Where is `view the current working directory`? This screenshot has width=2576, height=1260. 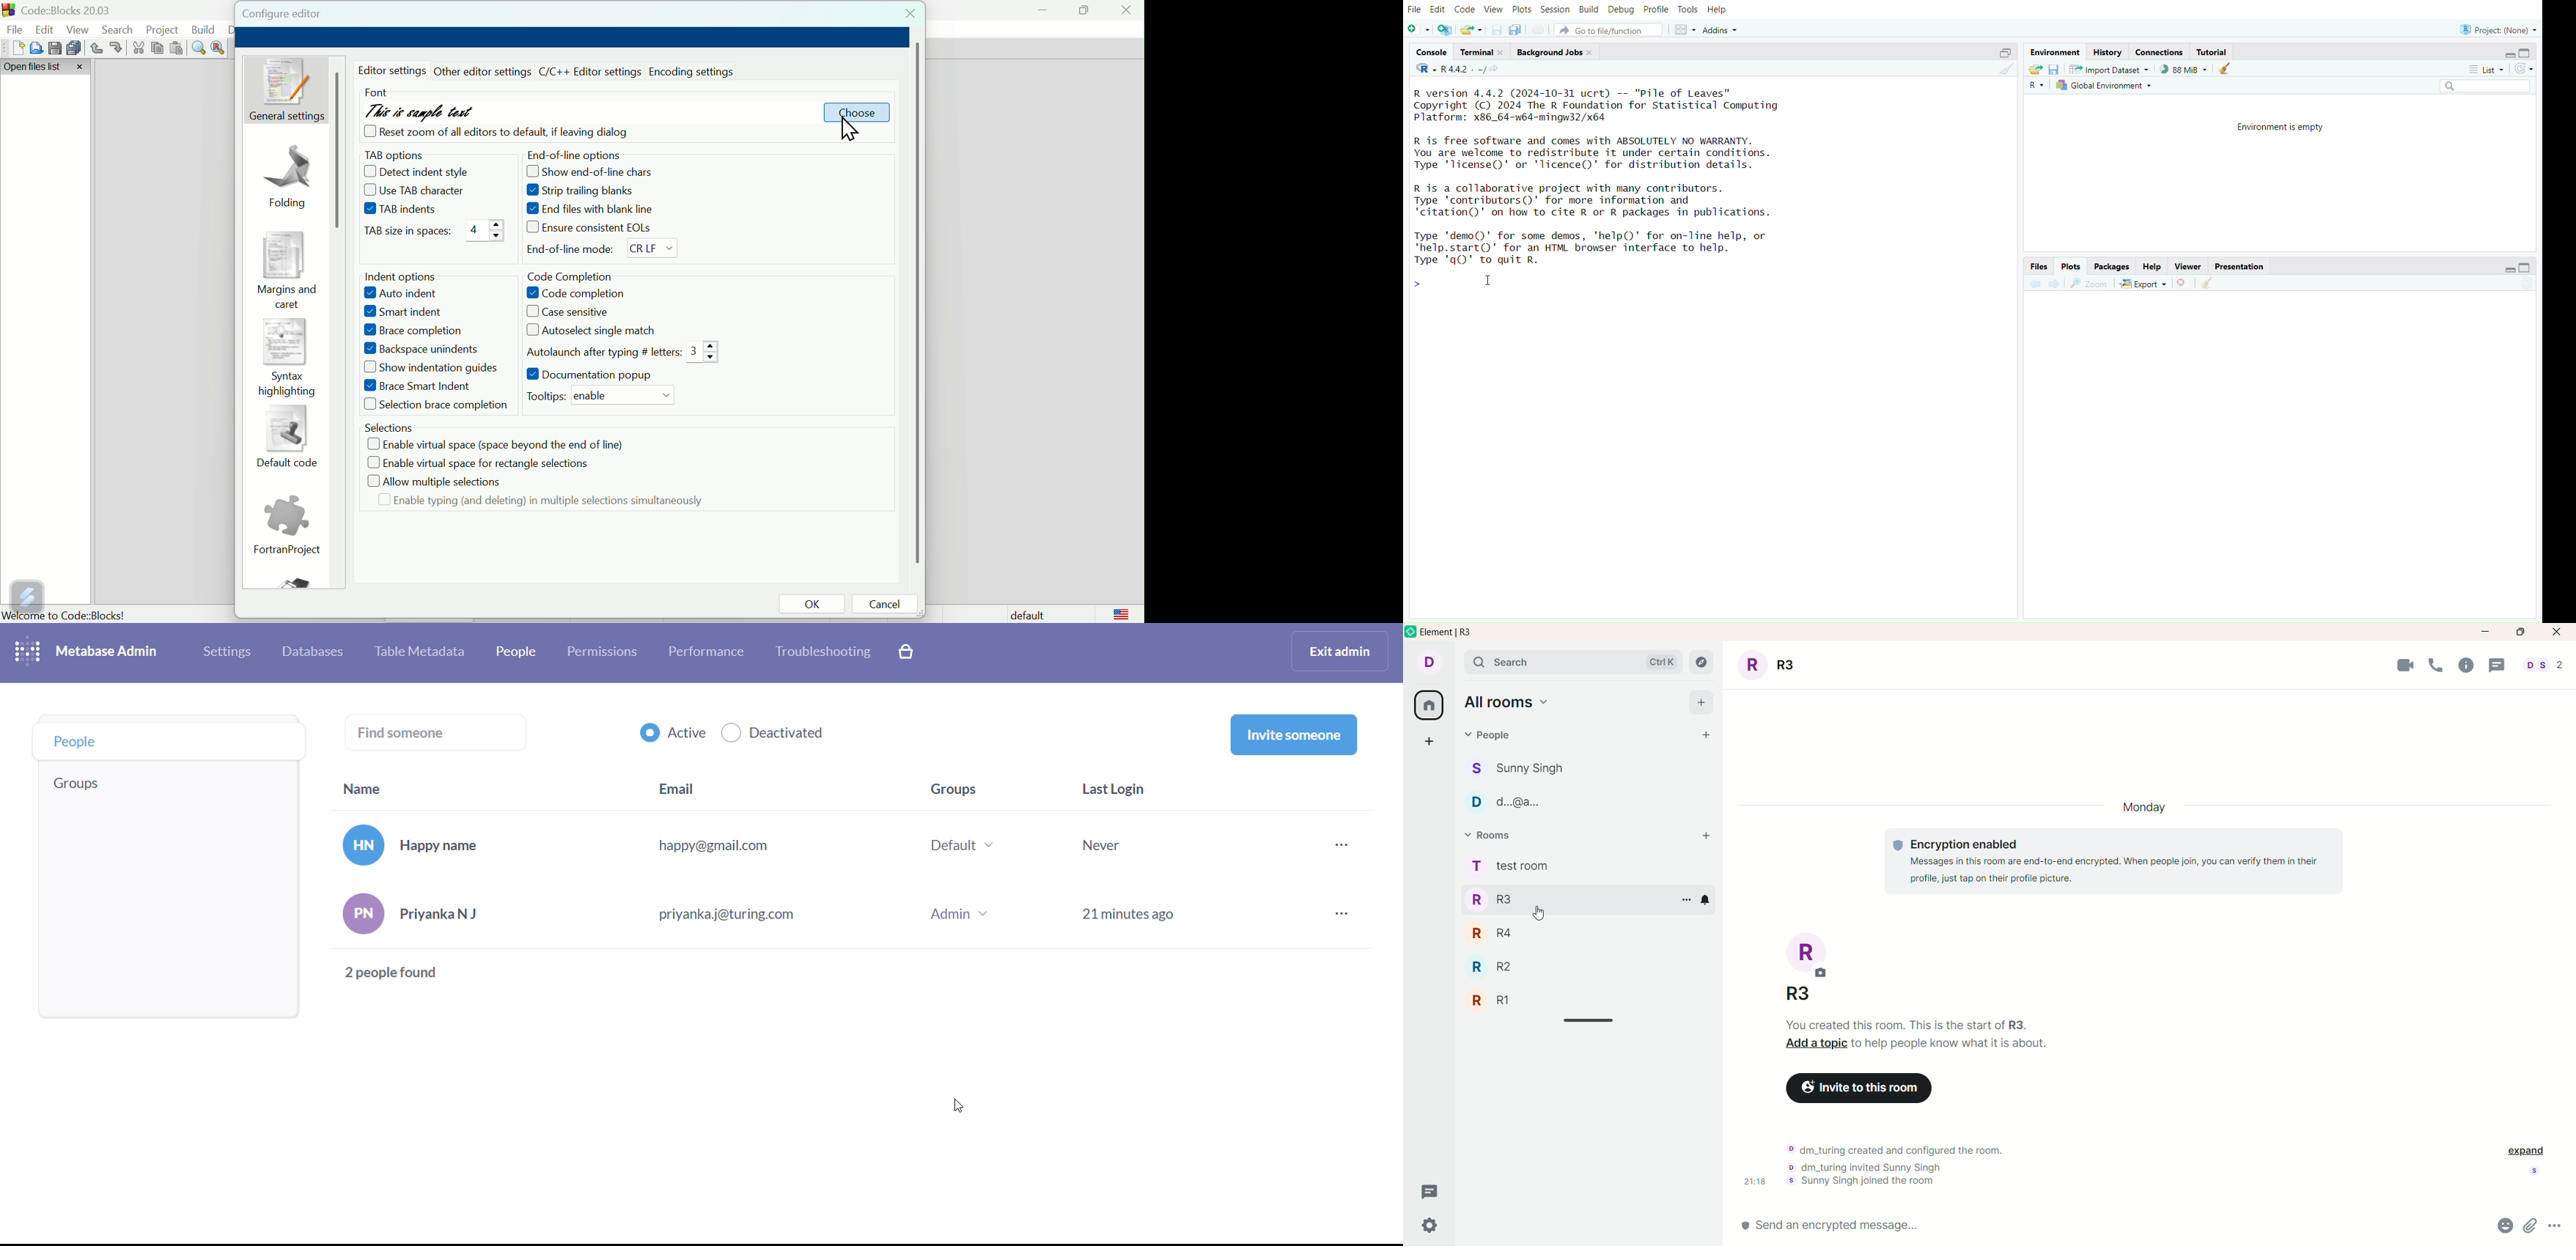 view the current working directory is located at coordinates (1496, 69).